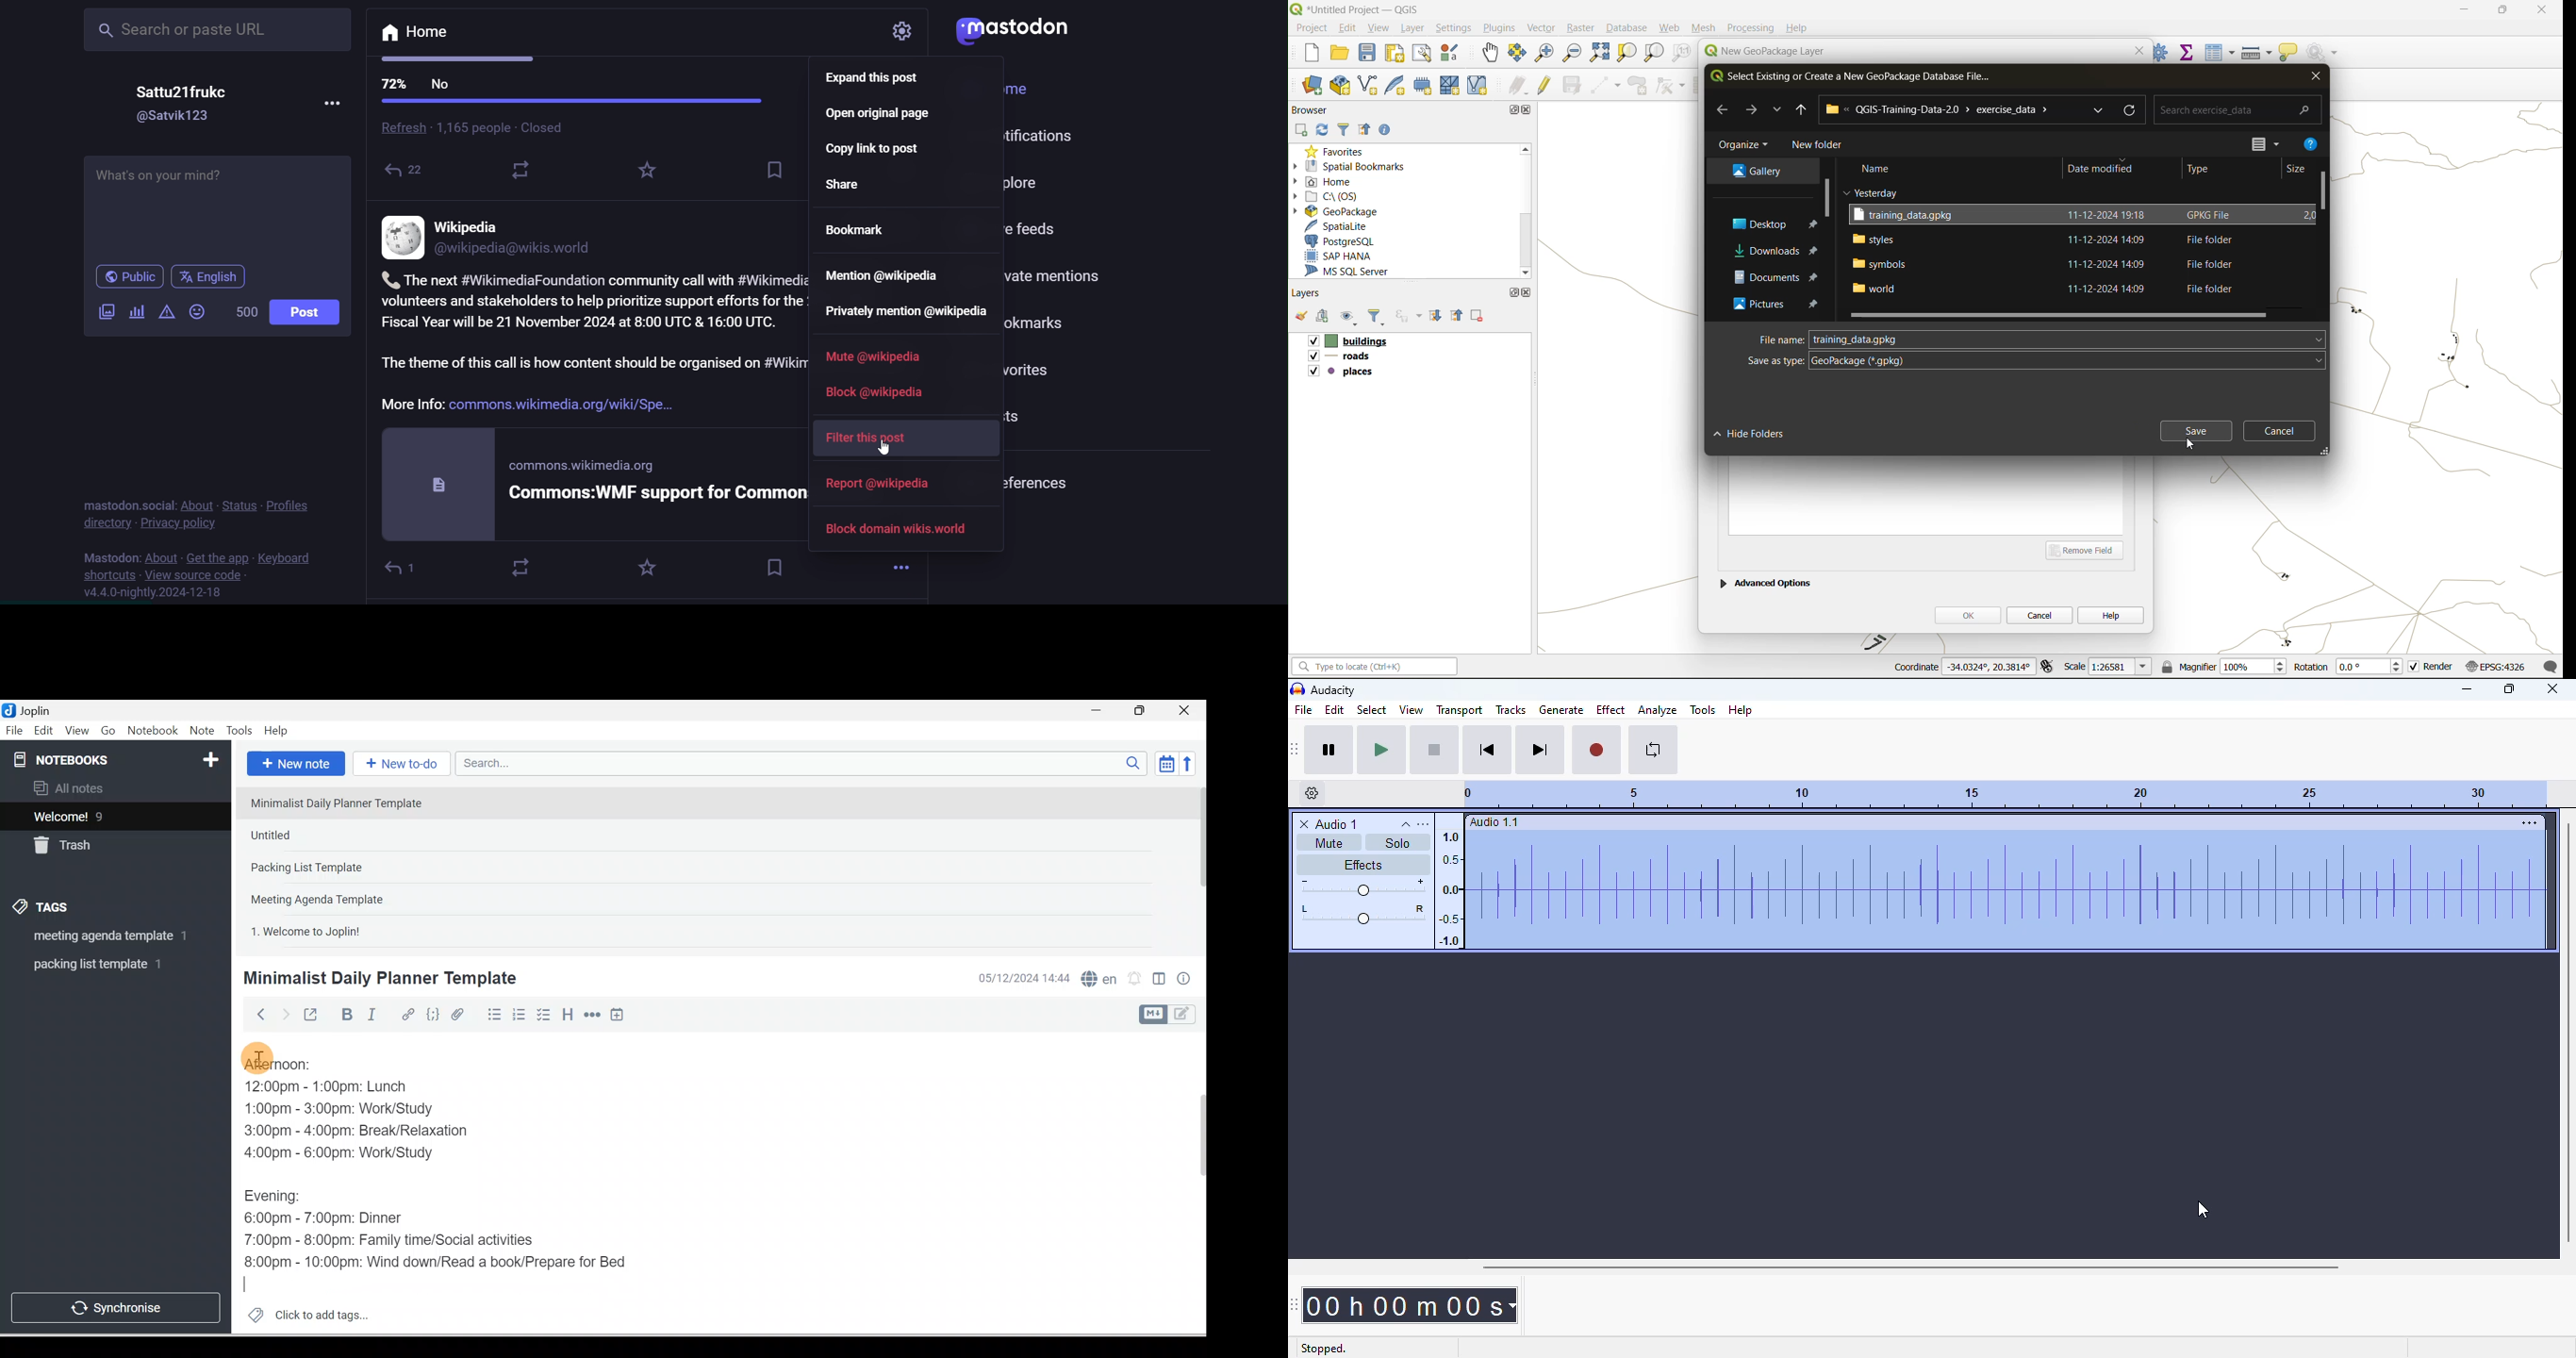 The width and height of the screenshot is (2576, 1372). Describe the element at coordinates (1172, 1015) in the screenshot. I see `Toggle editor layout` at that location.